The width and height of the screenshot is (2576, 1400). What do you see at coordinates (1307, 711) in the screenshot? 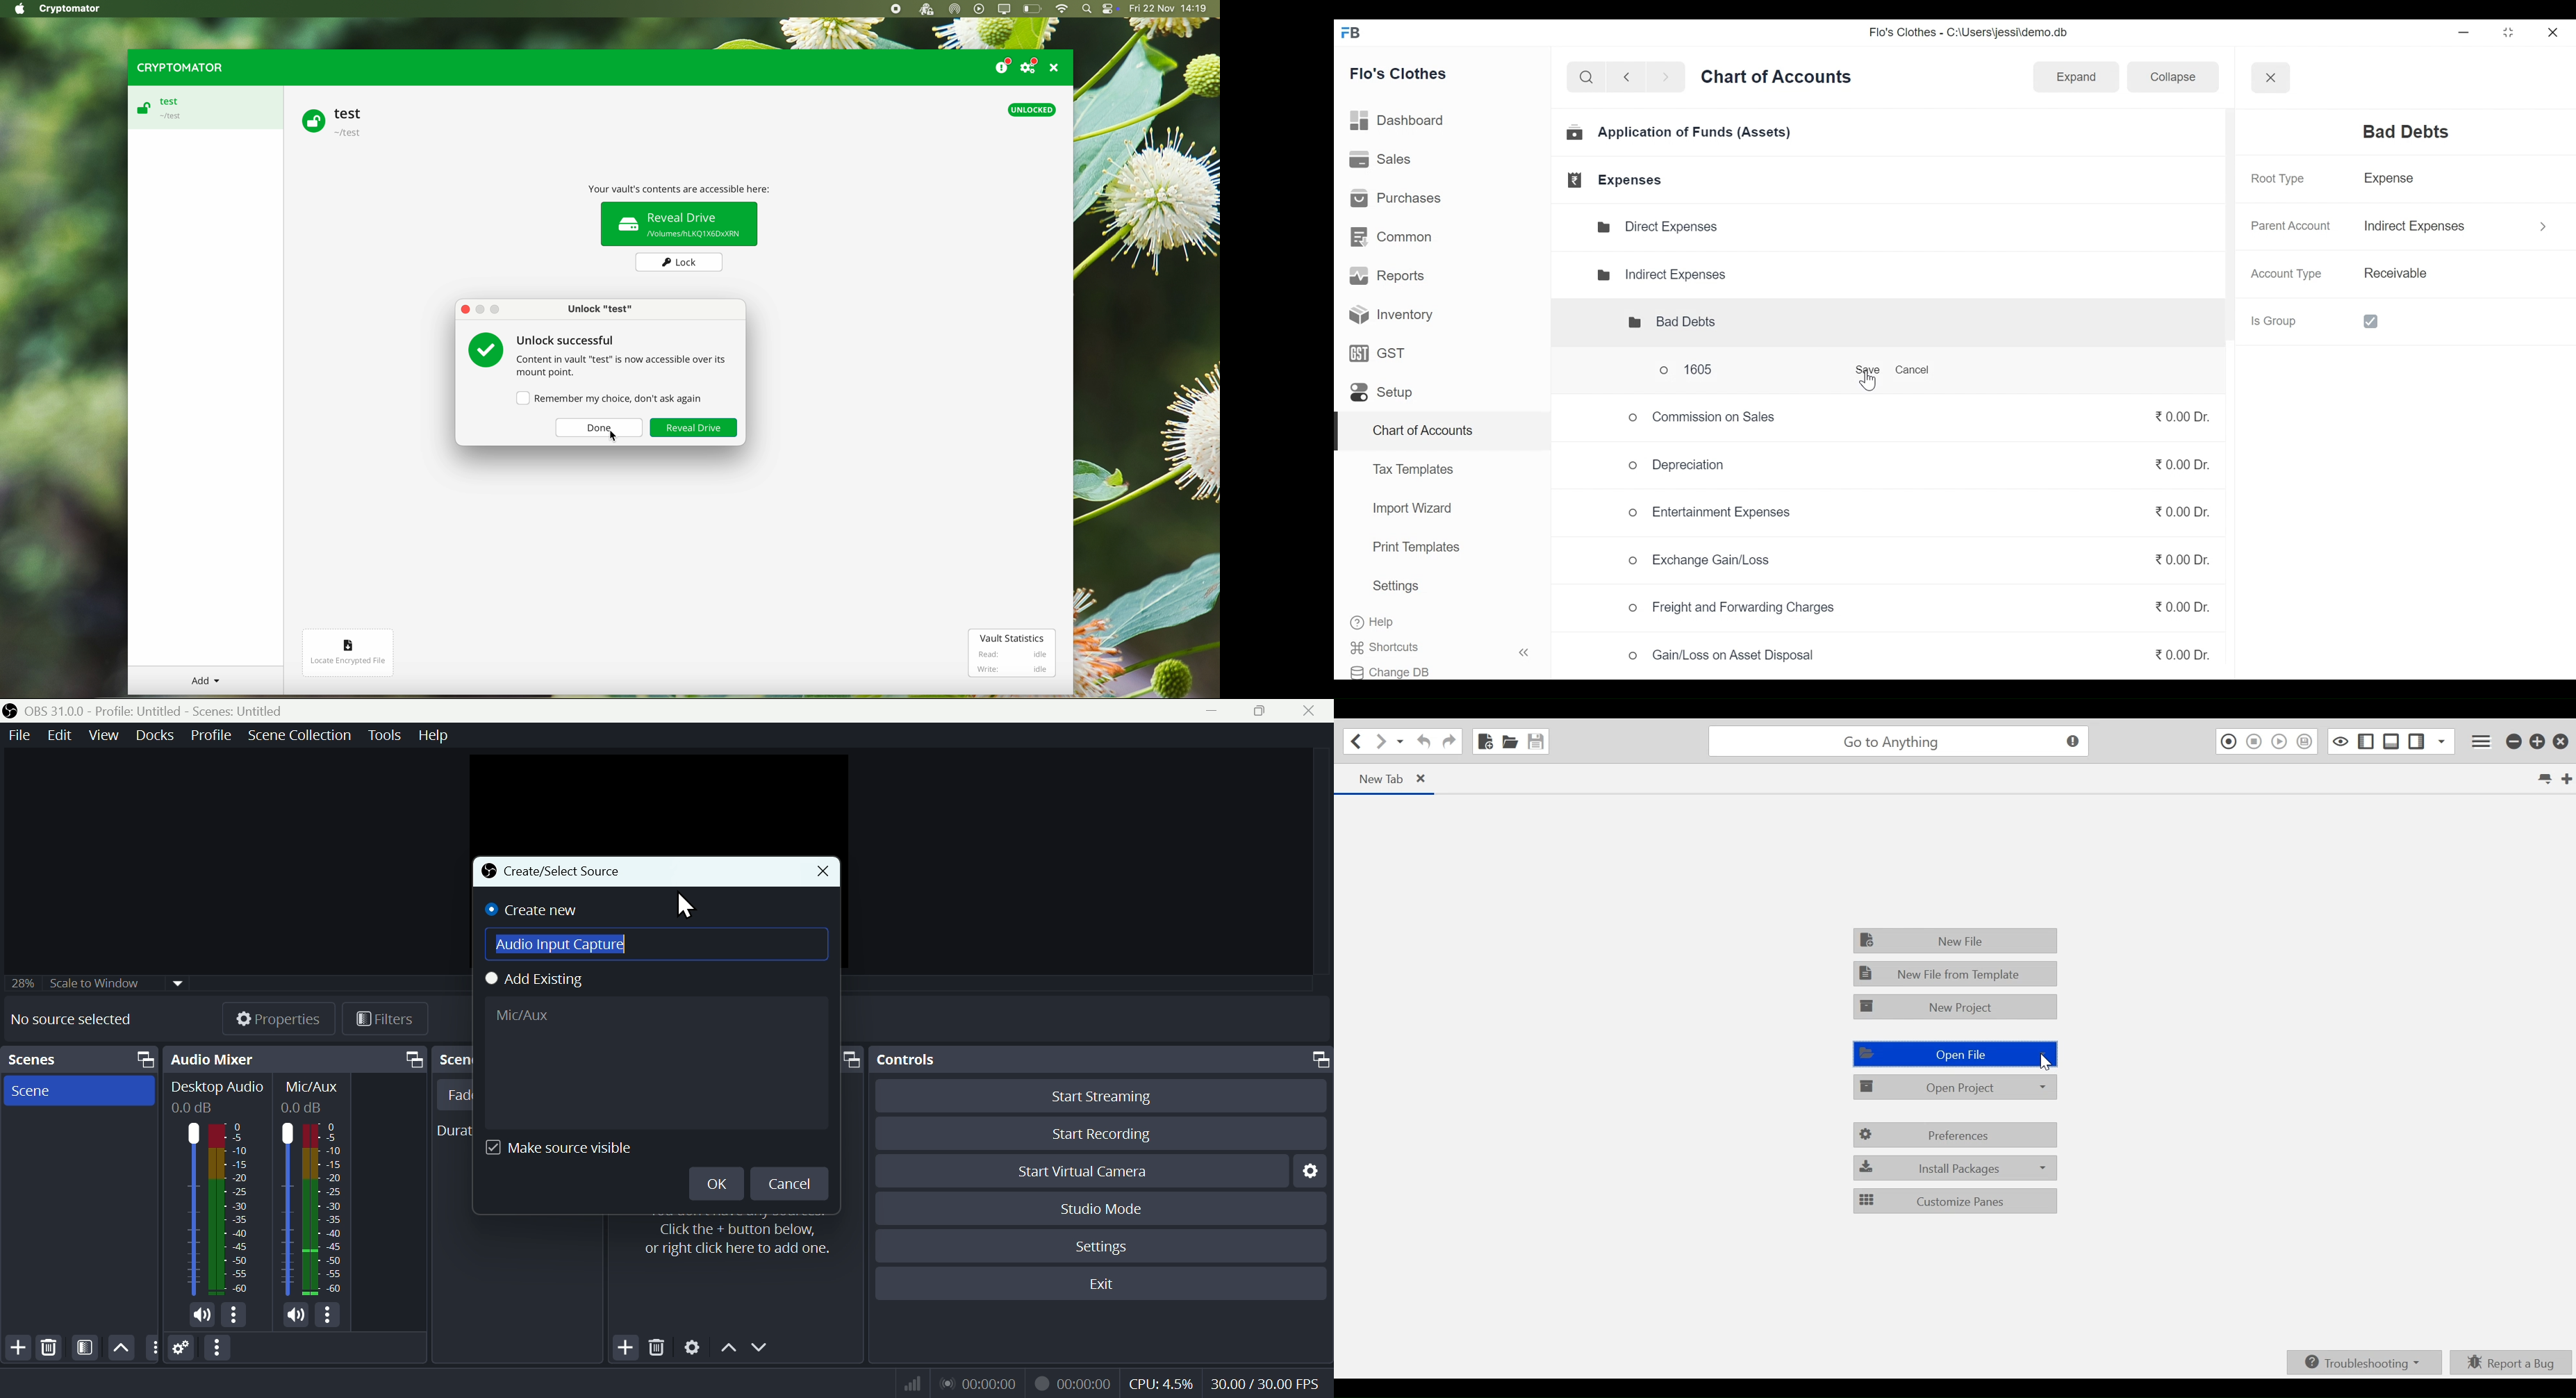
I see `Close` at bounding box center [1307, 711].